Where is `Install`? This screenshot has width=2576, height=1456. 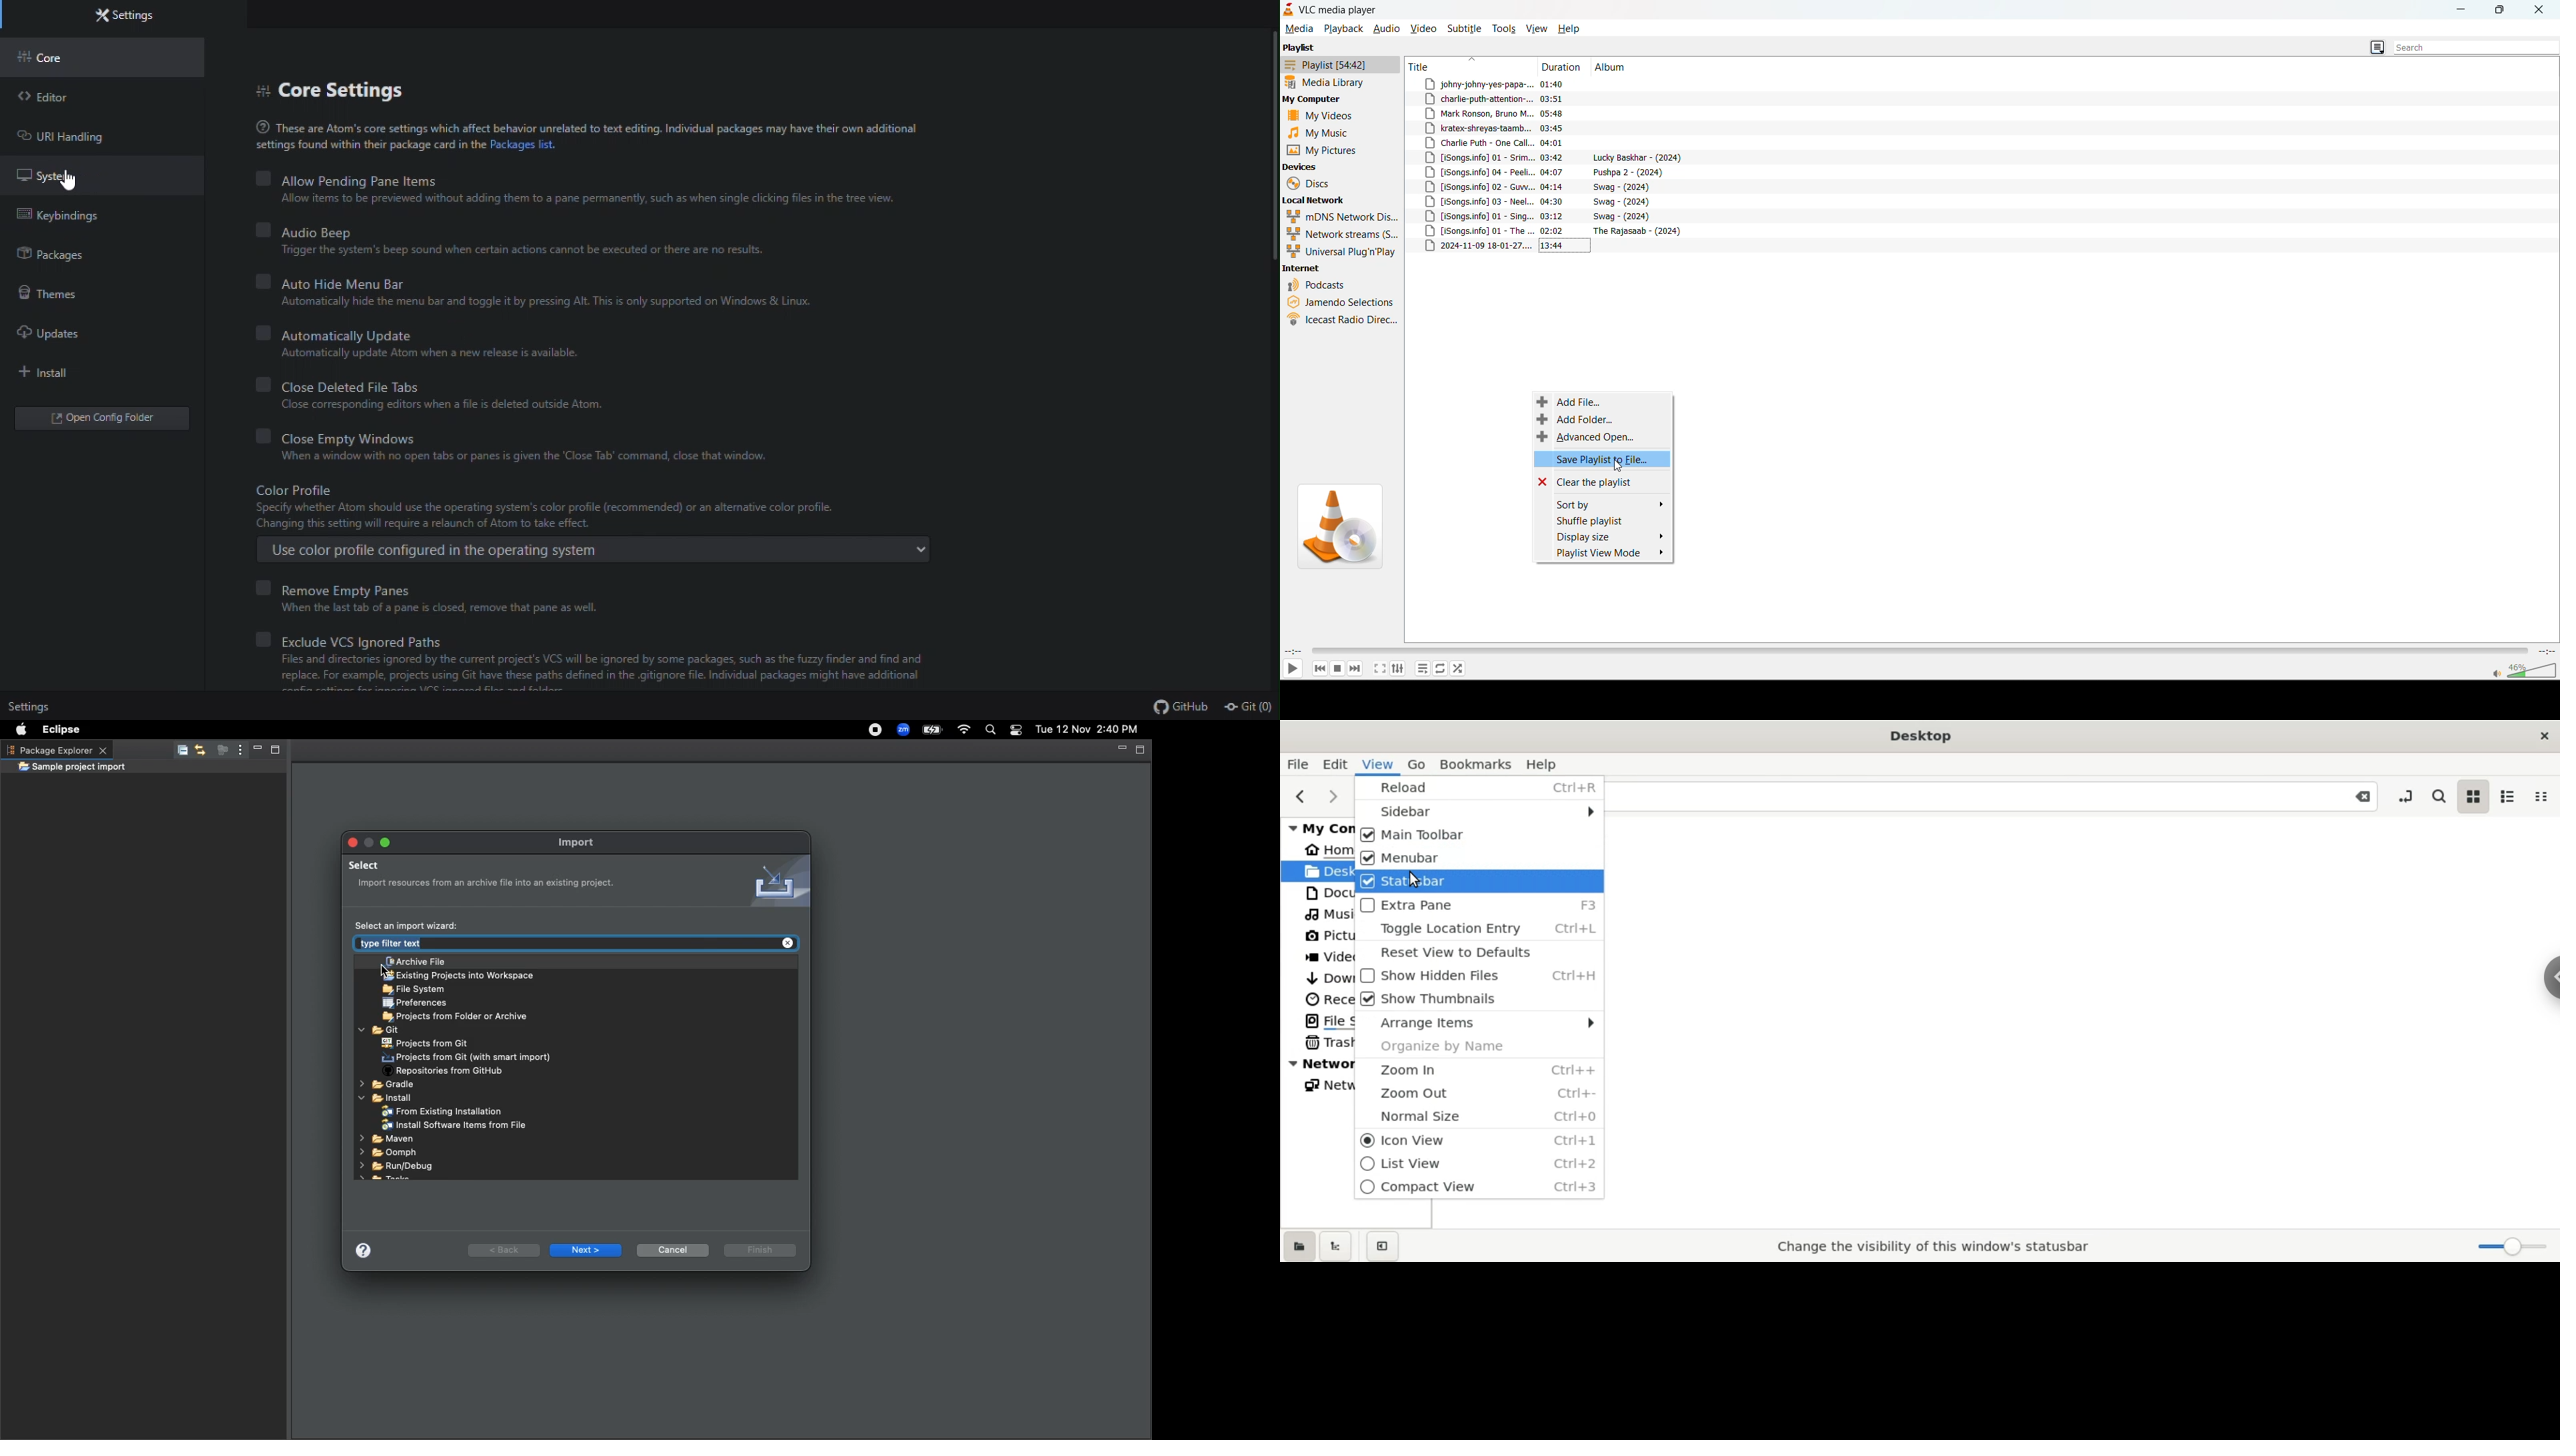
Install is located at coordinates (63, 376).